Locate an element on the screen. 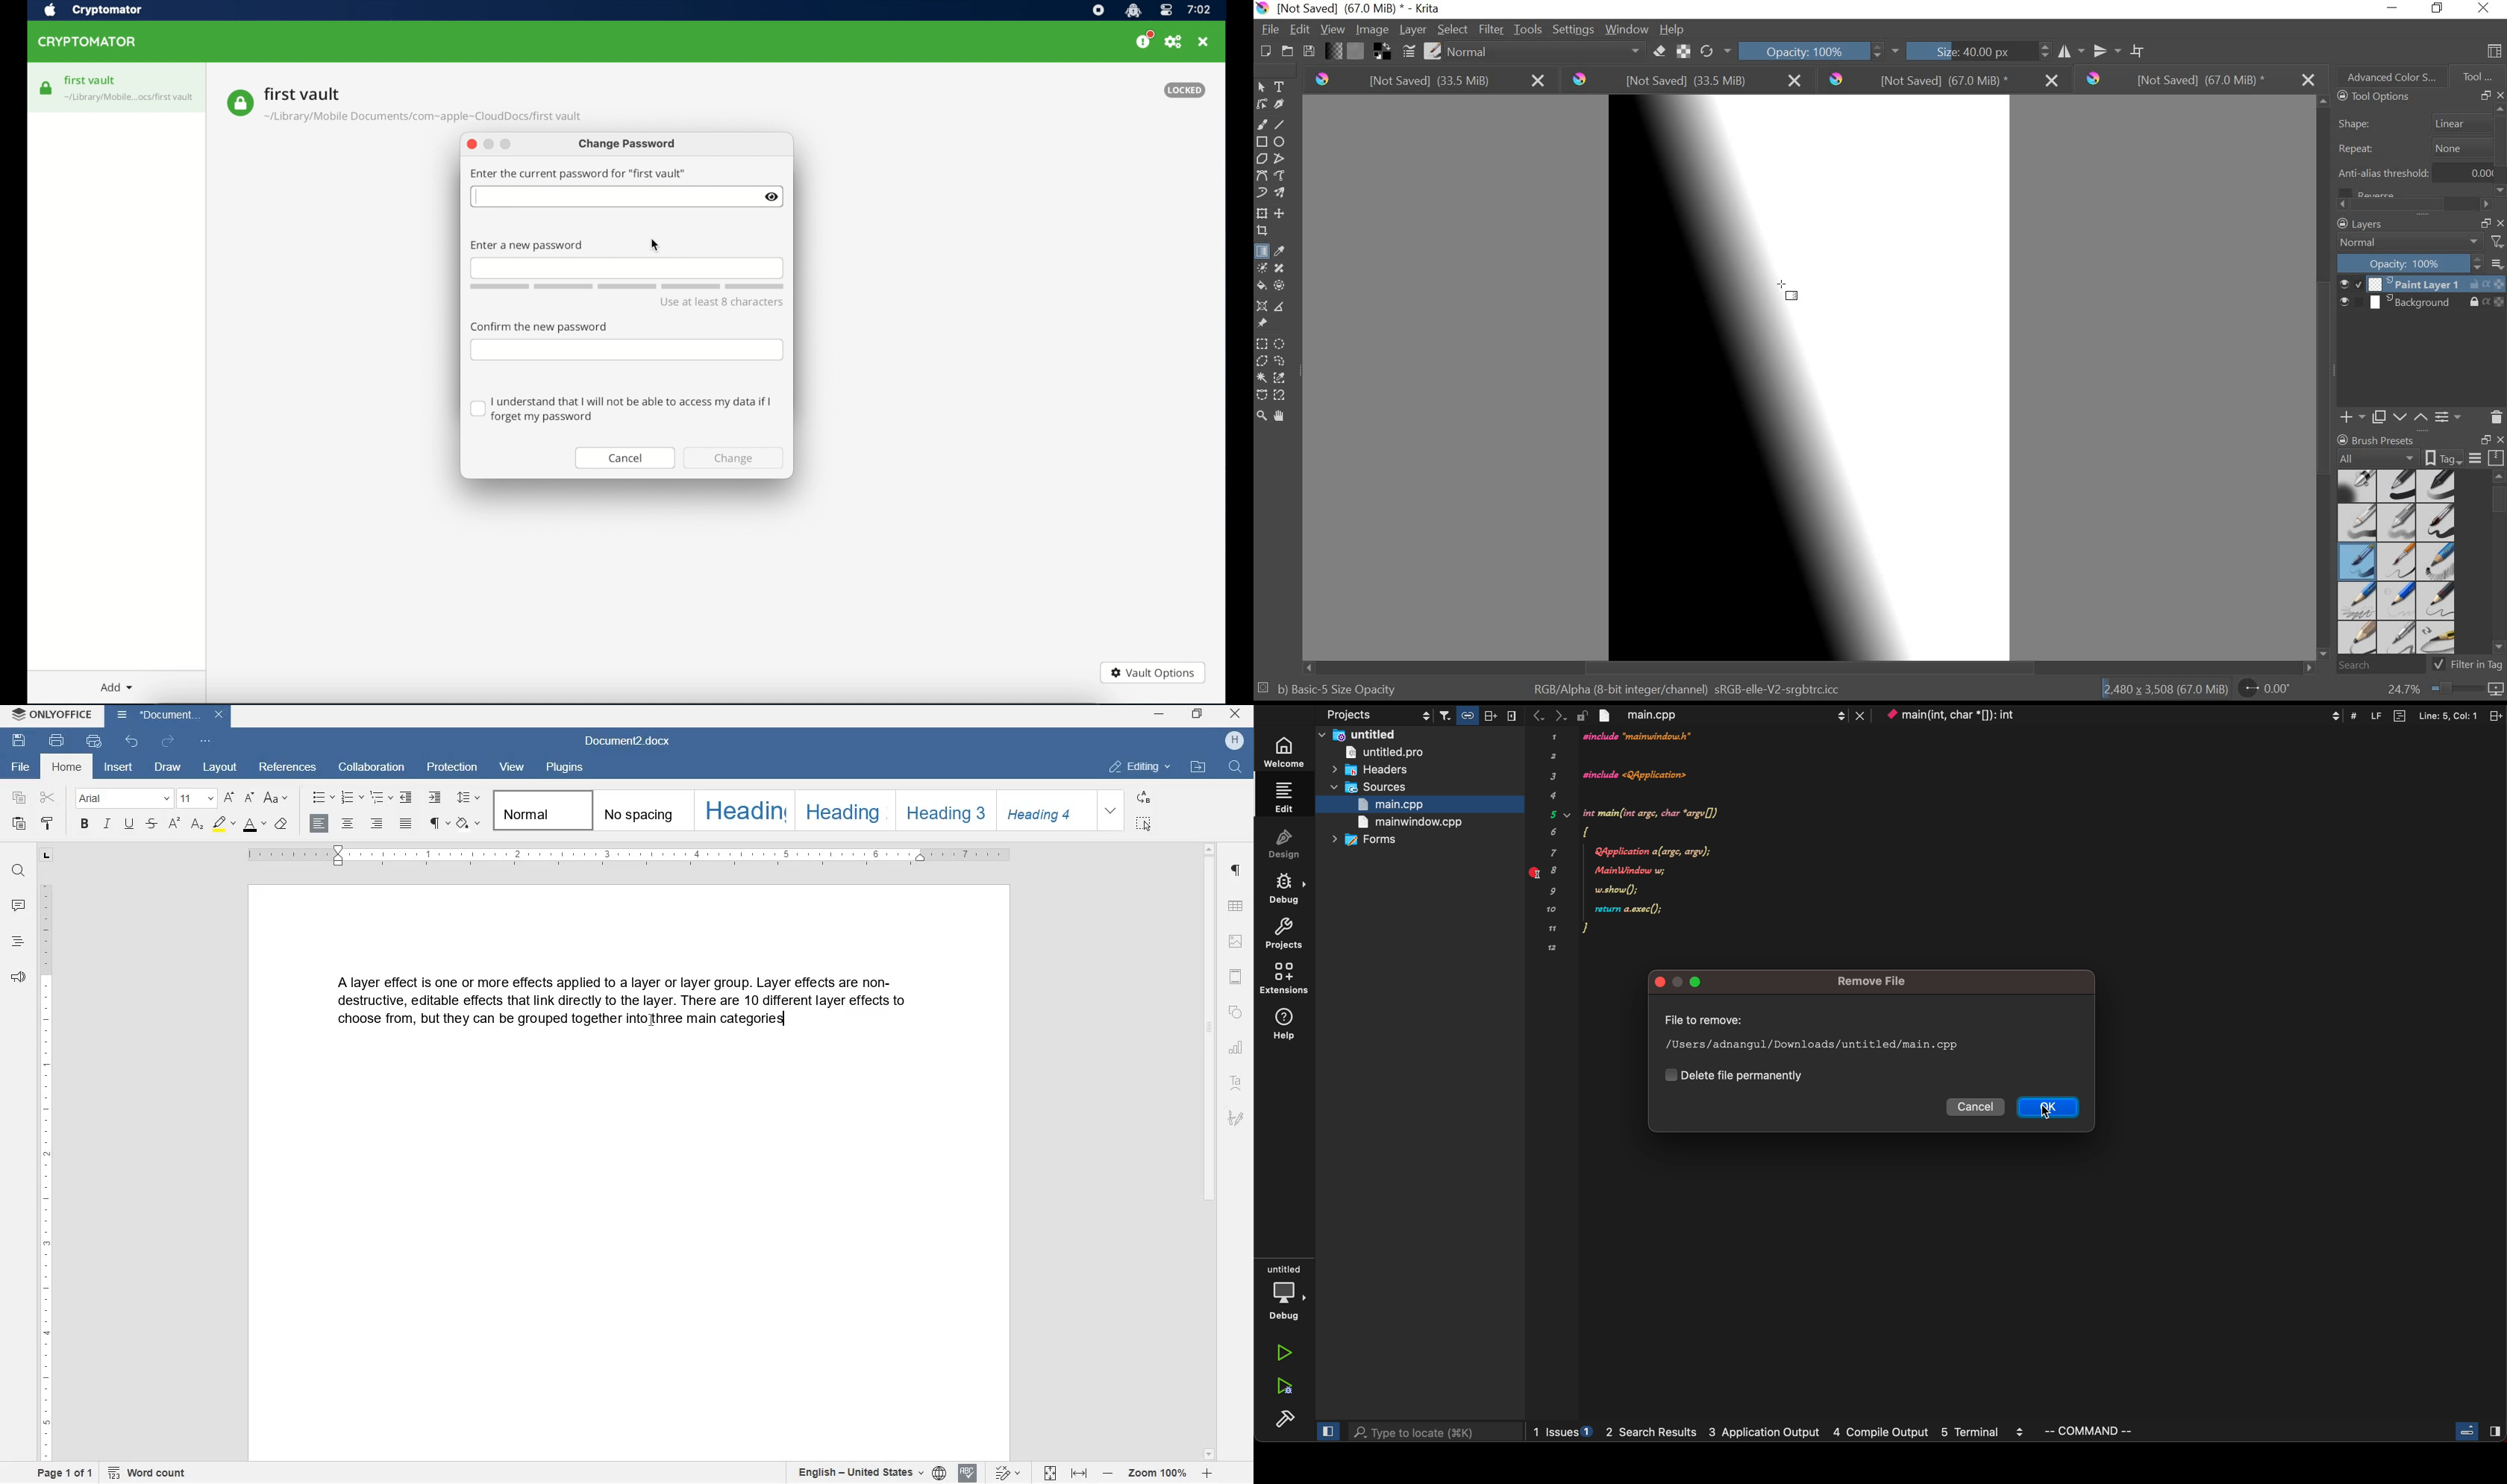 This screenshot has width=2520, height=1484. justified is located at coordinates (406, 824).